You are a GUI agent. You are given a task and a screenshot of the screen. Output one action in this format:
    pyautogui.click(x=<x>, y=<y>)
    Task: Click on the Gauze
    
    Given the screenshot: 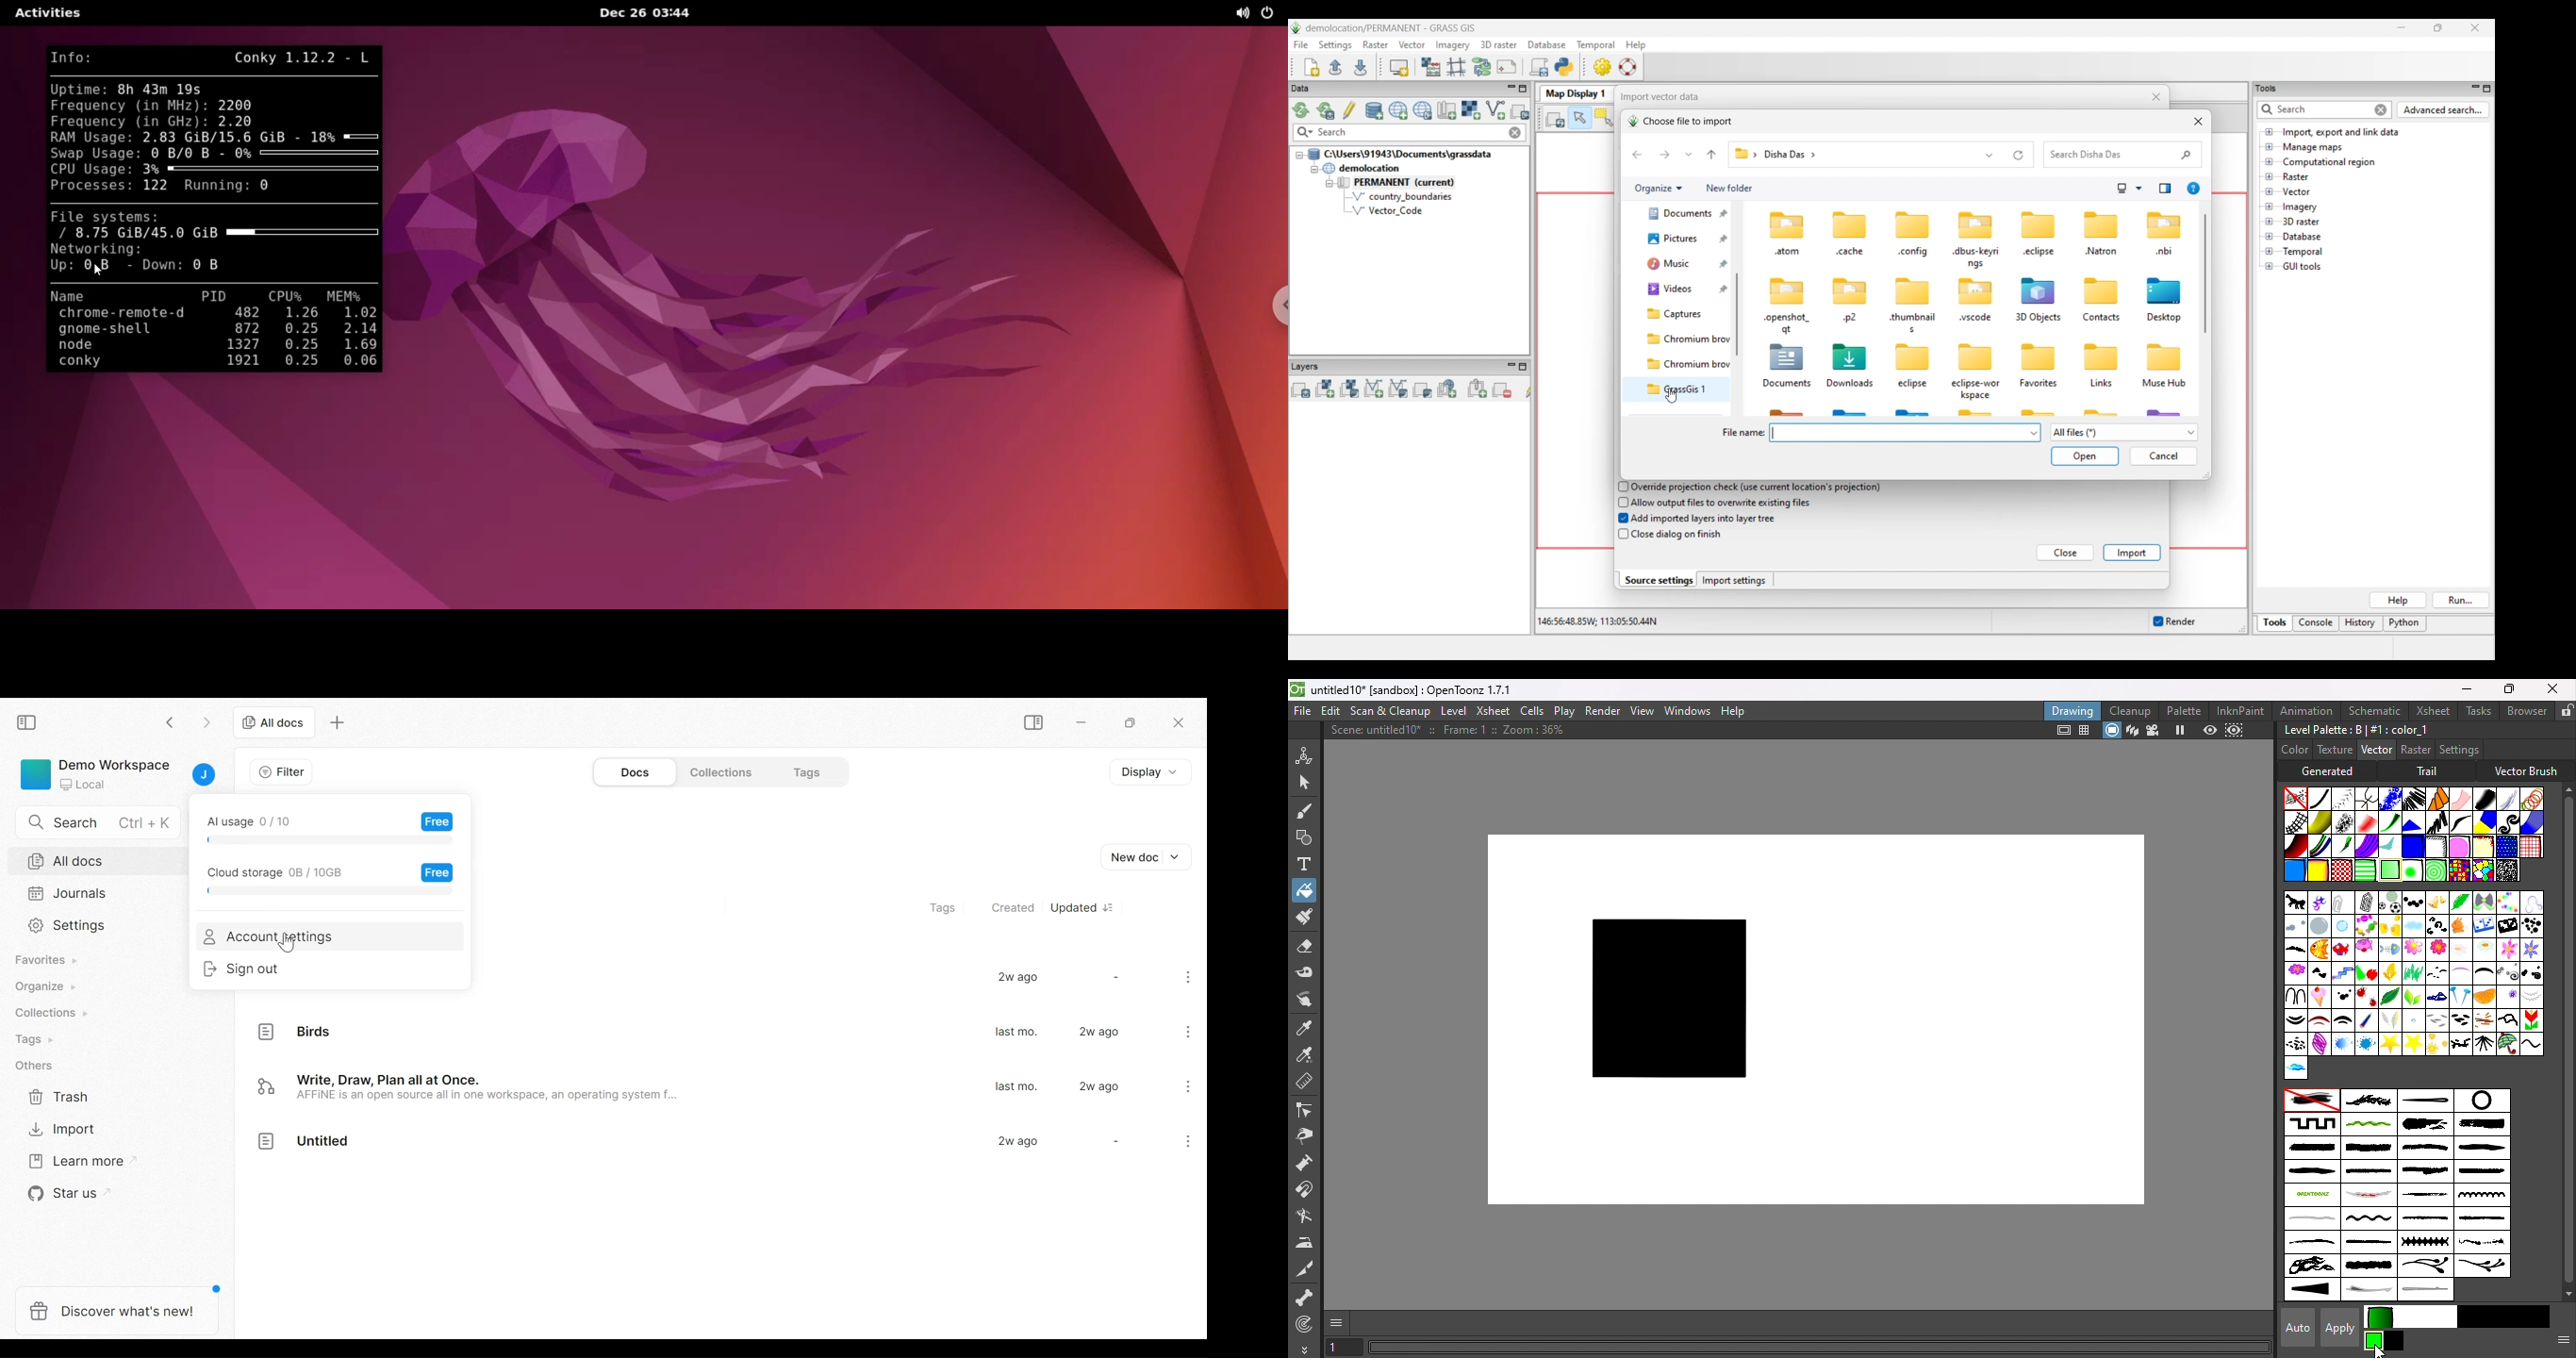 What is the action you would take?
    pyautogui.click(x=2297, y=822)
    